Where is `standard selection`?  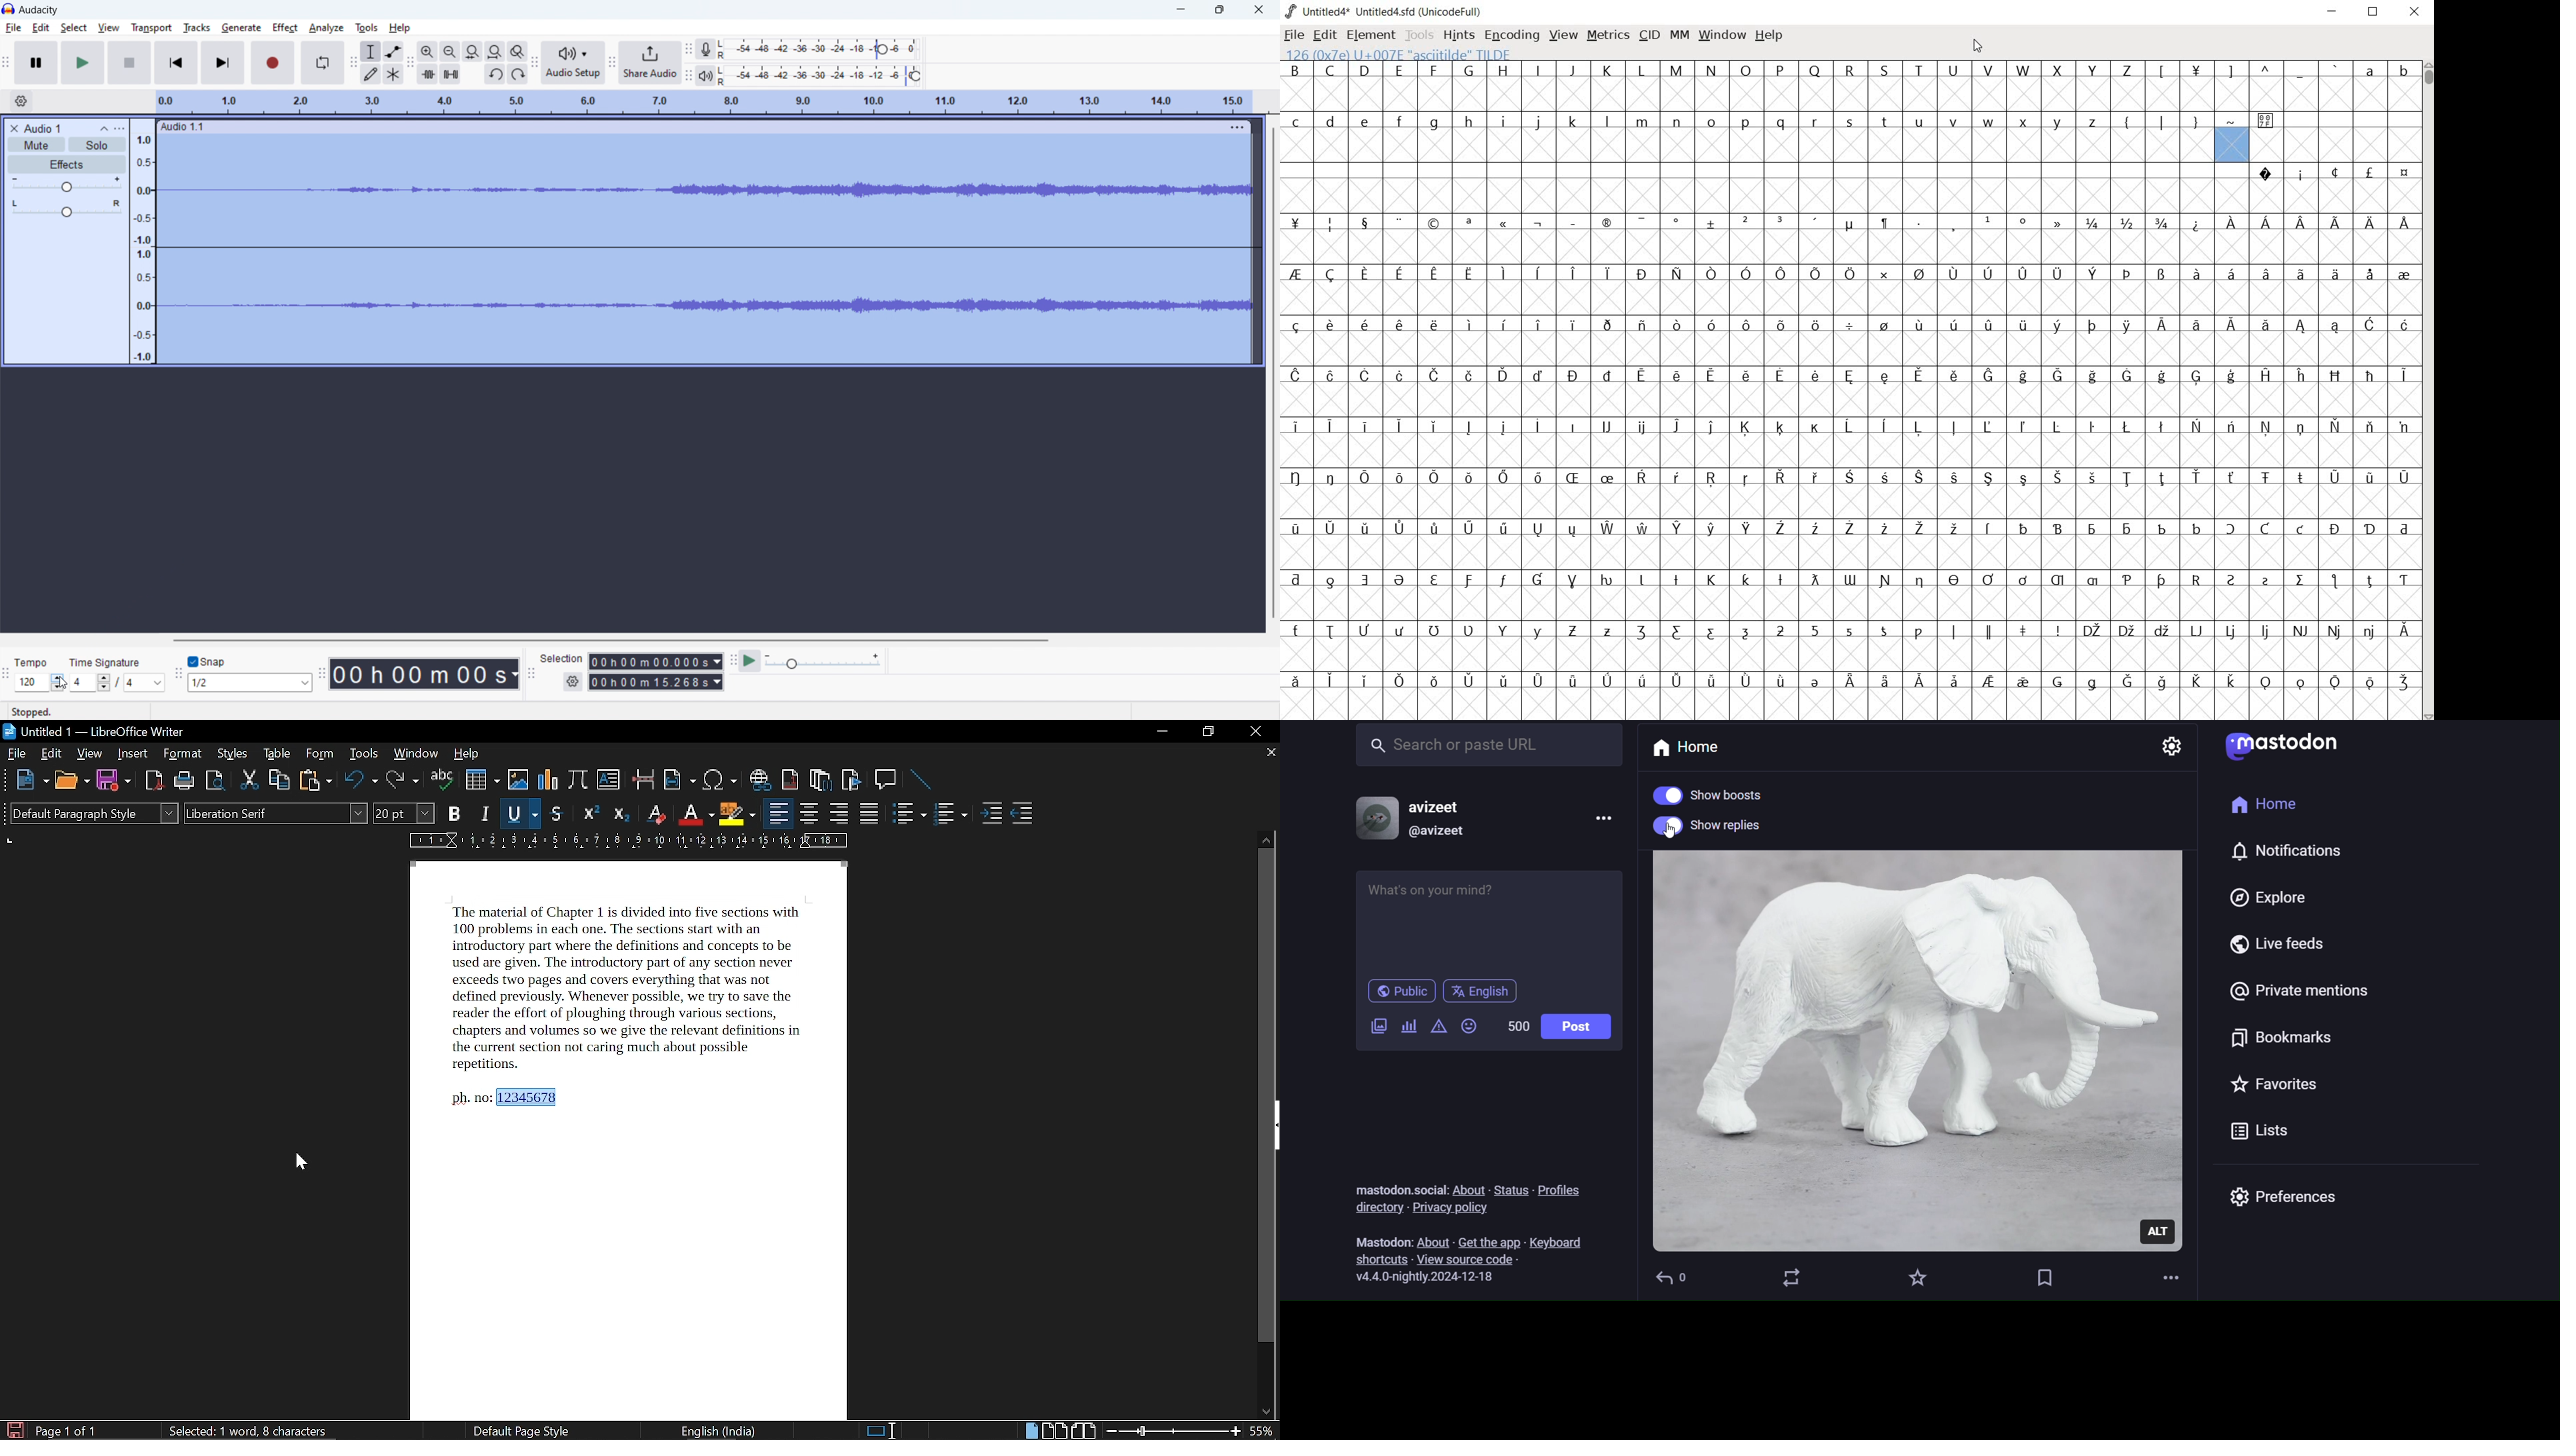
standard selection is located at coordinates (880, 1429).